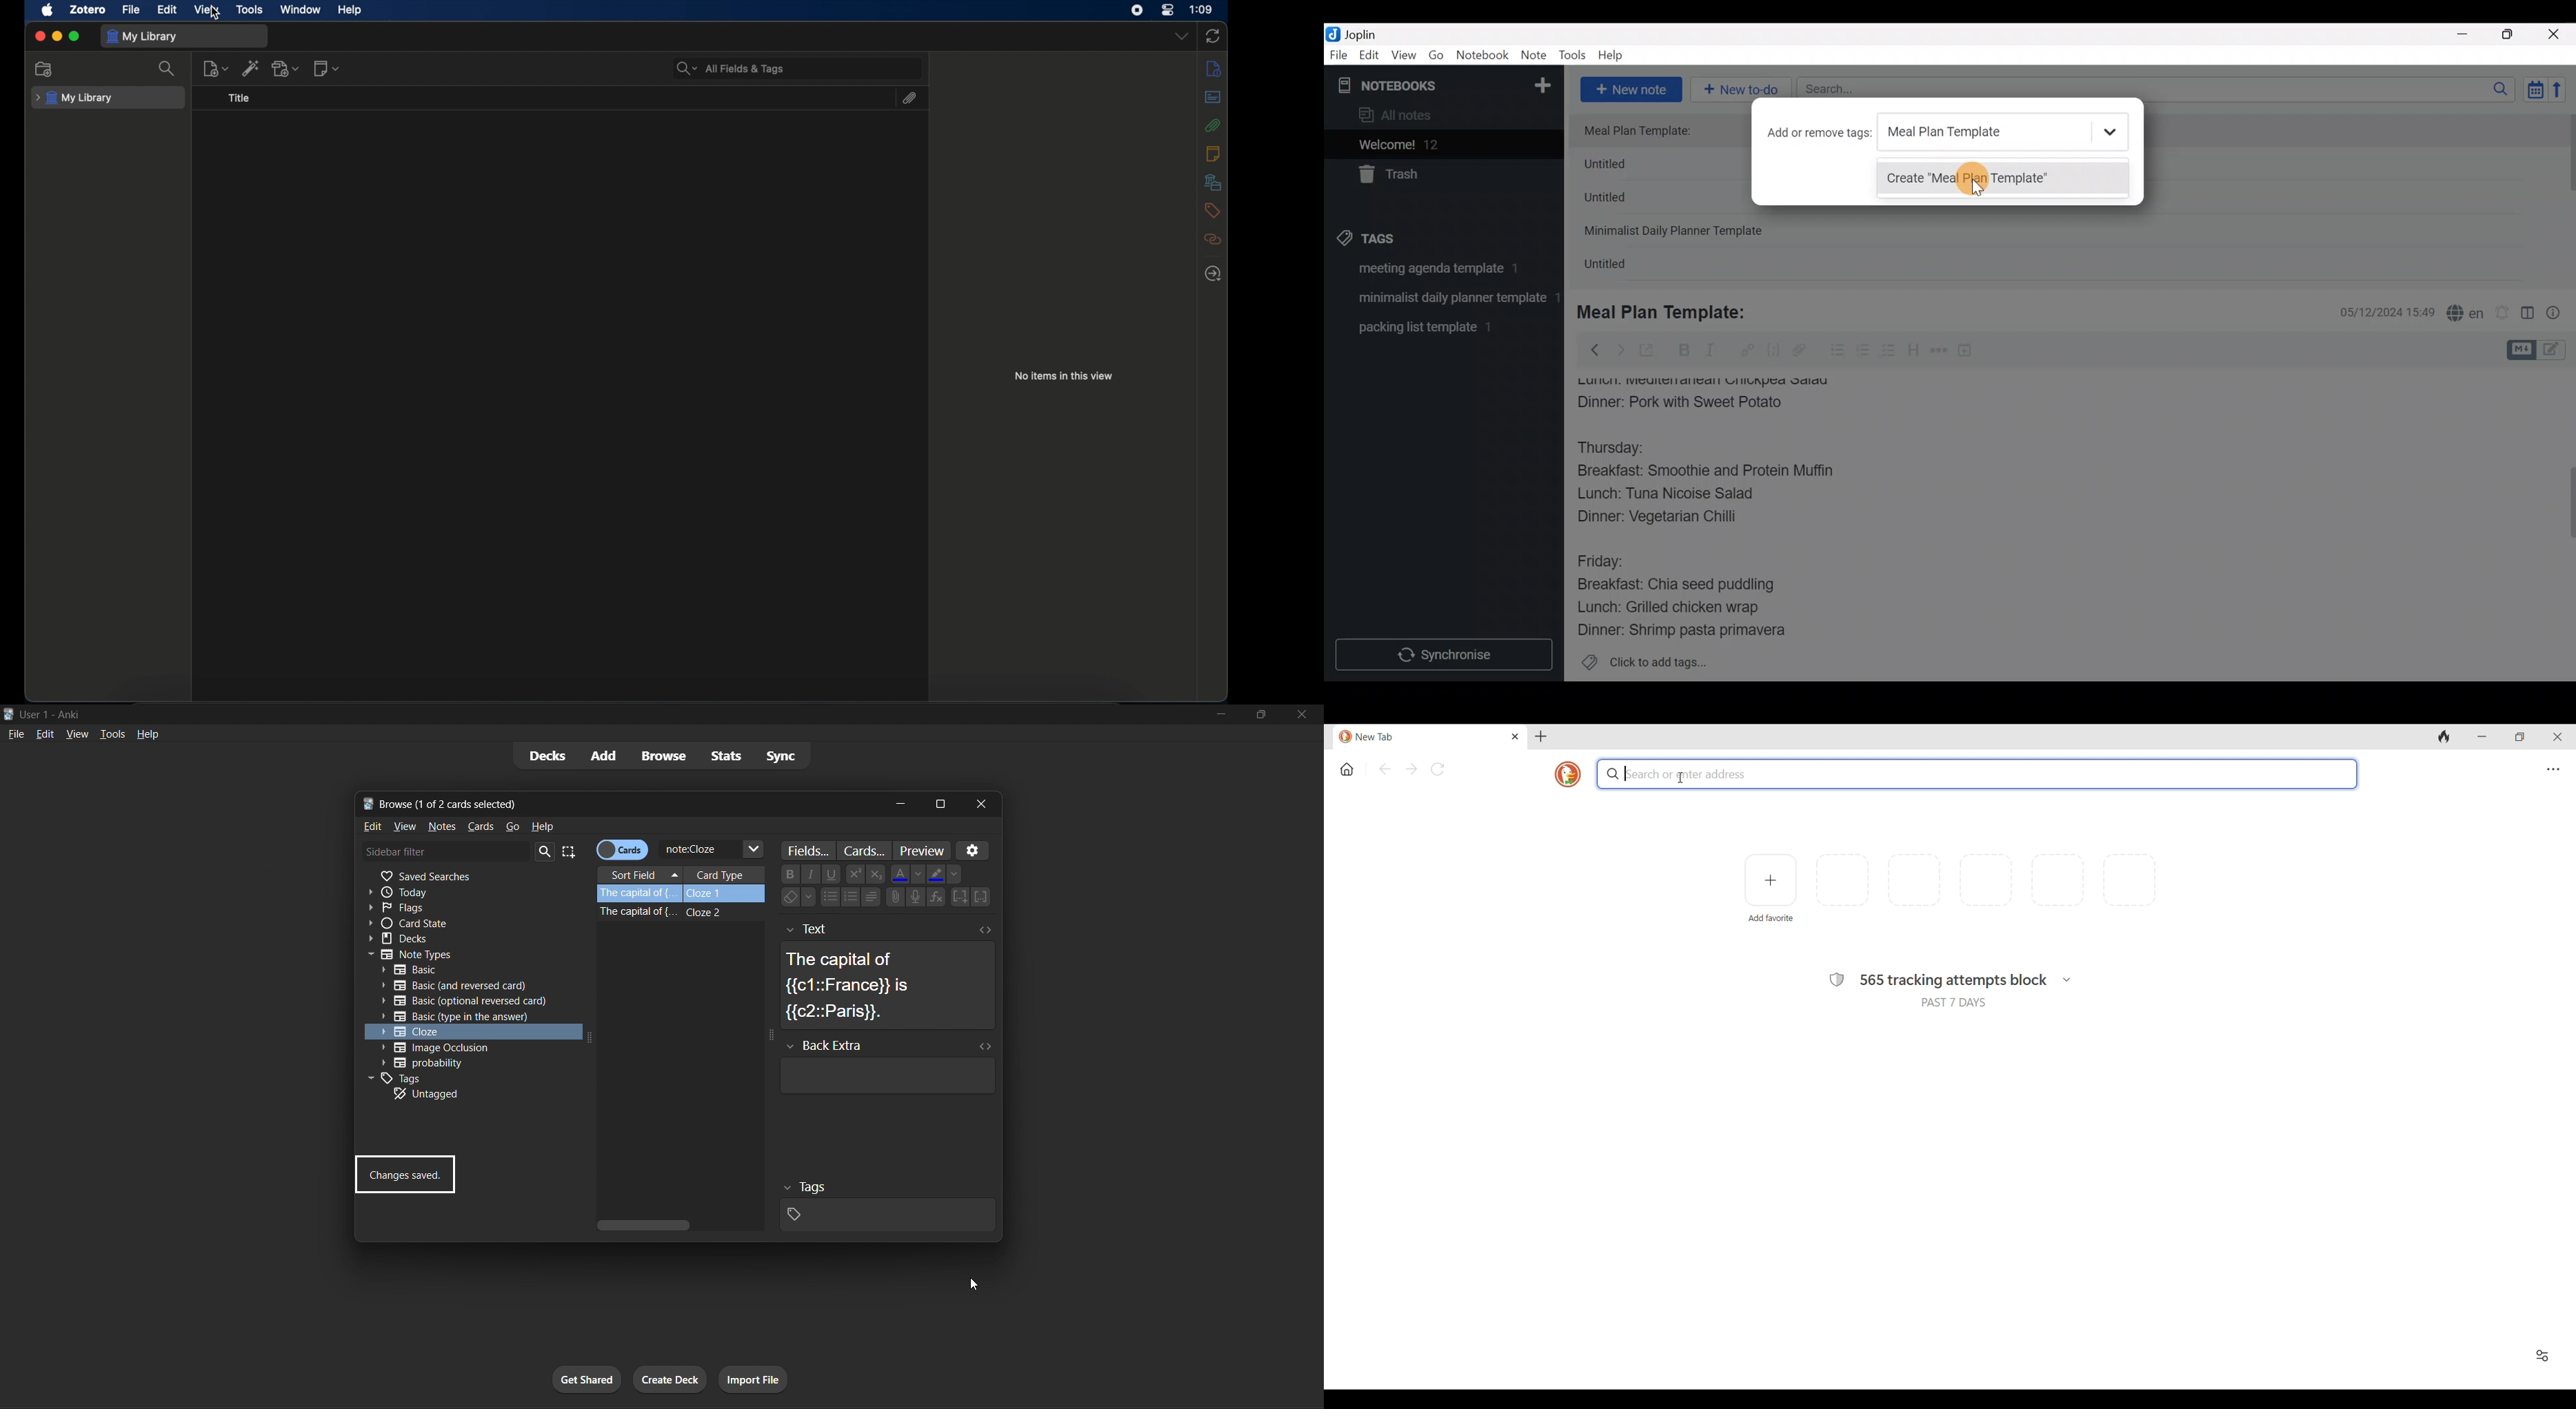 Image resolution: width=2576 pixels, height=1428 pixels. I want to click on my library, so click(144, 37).